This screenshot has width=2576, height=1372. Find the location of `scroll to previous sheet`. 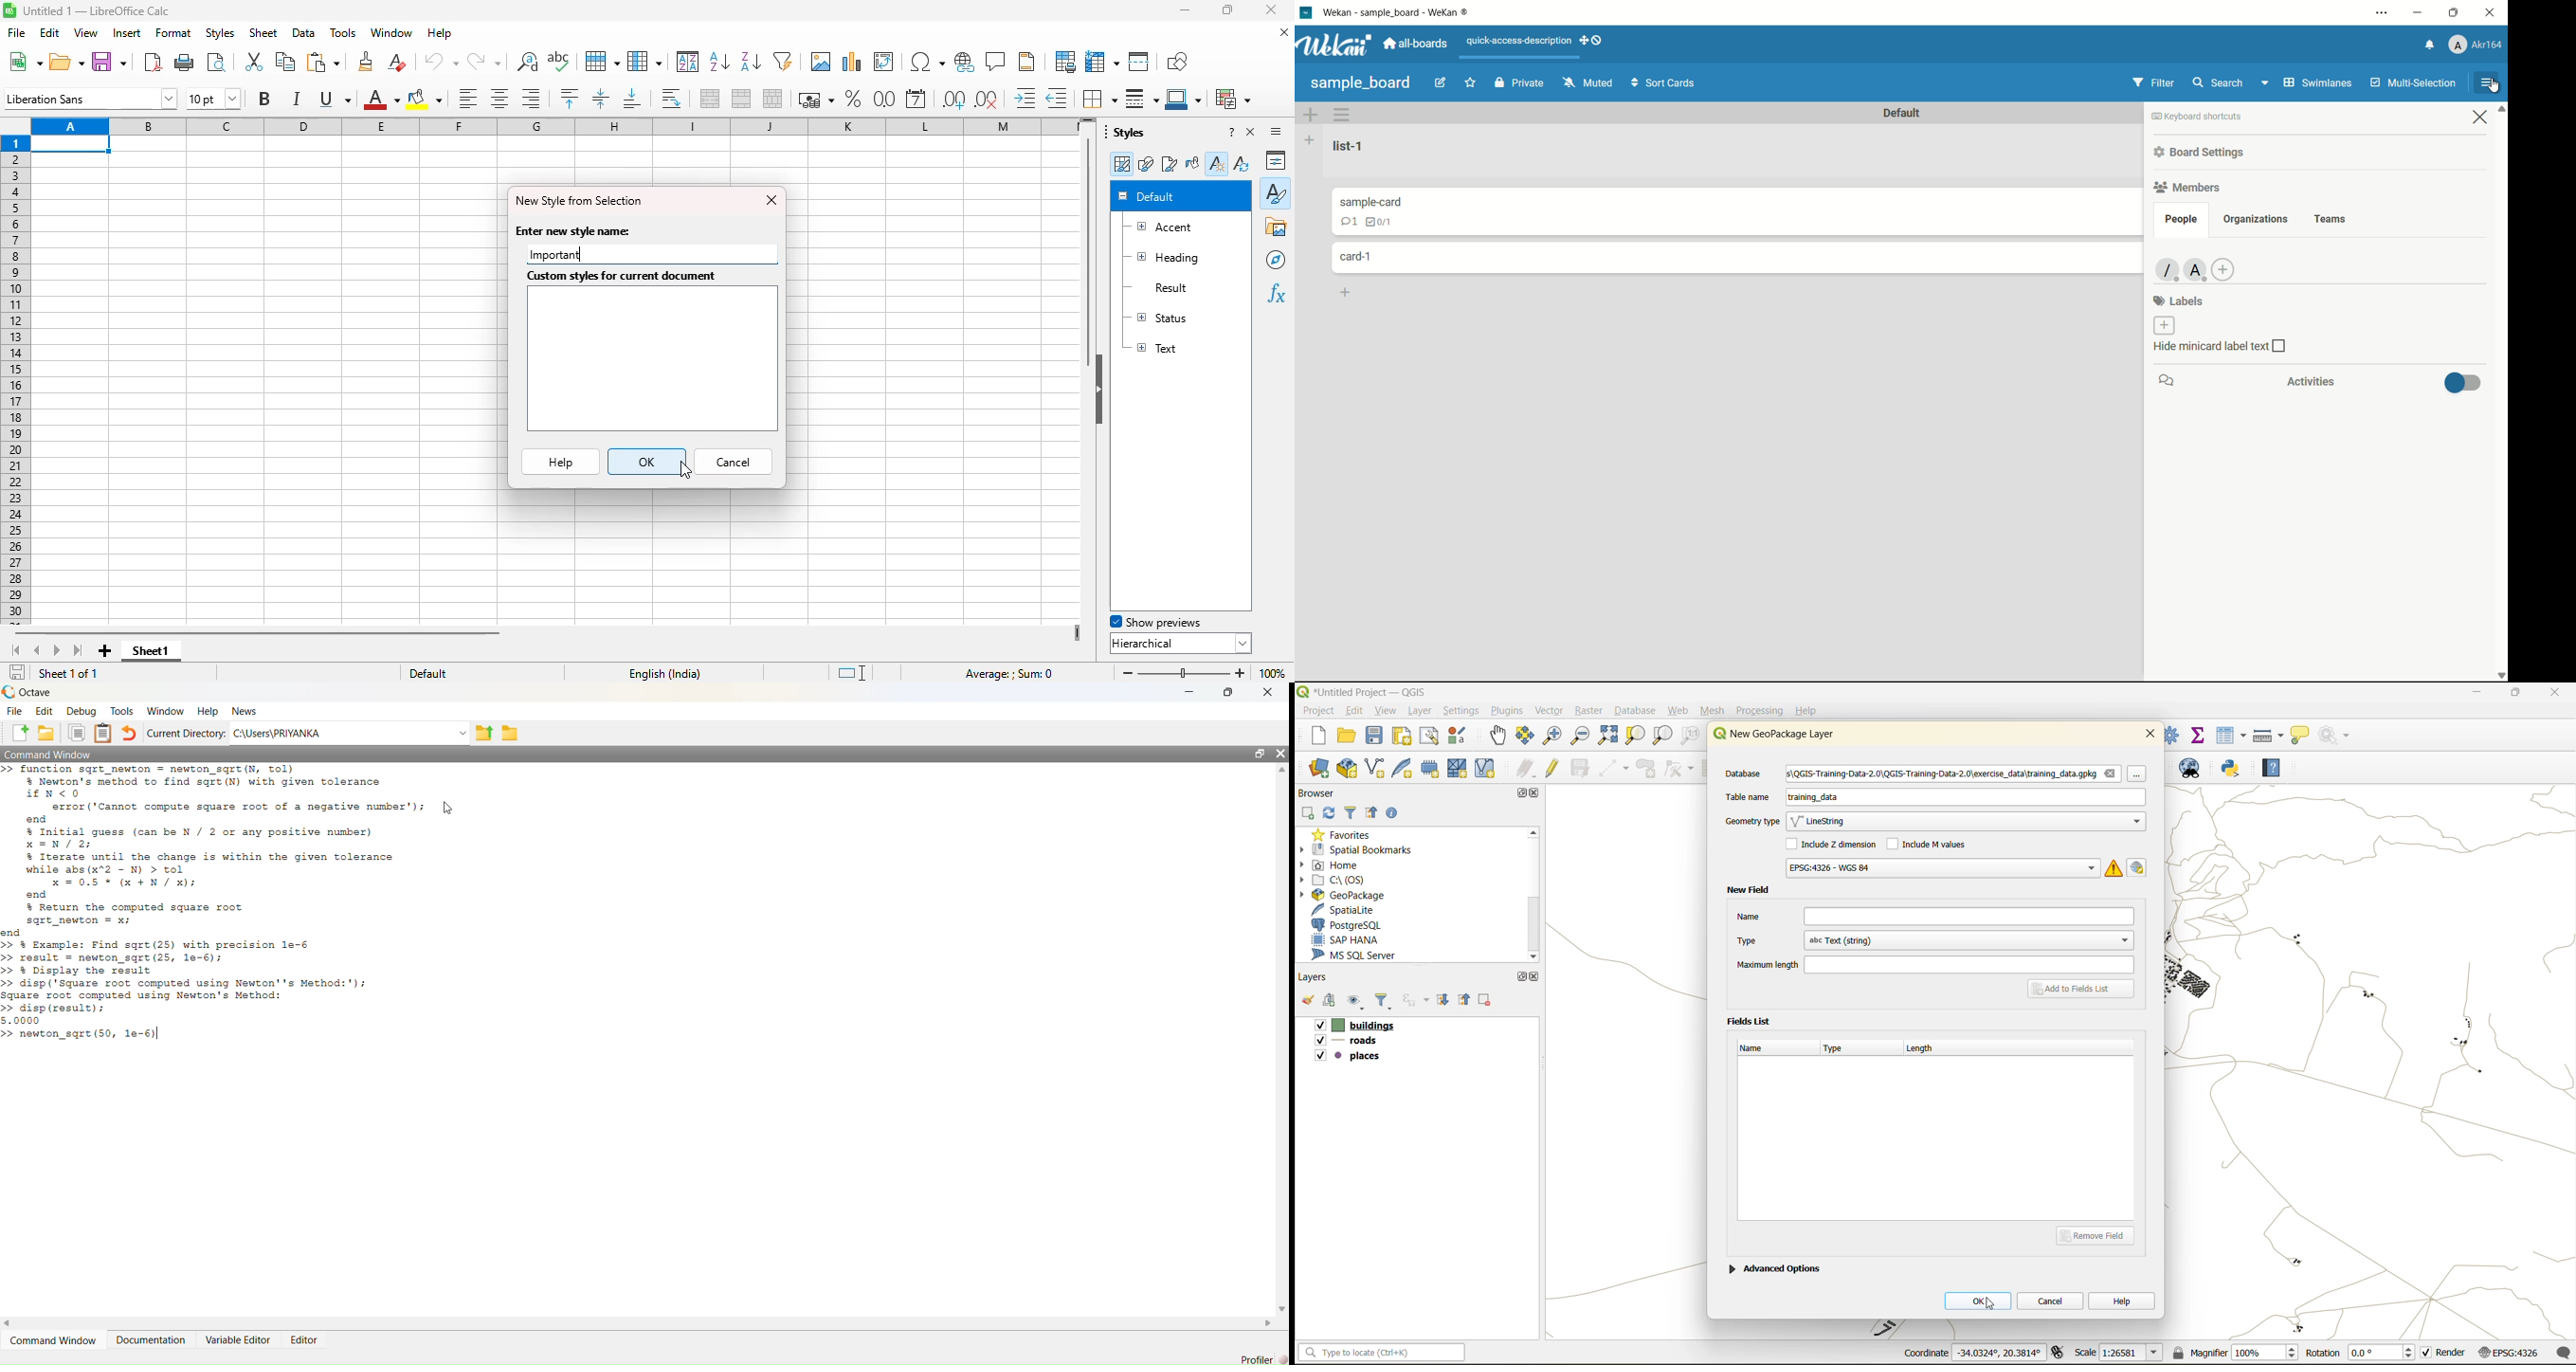

scroll to previous sheet is located at coordinates (36, 651).